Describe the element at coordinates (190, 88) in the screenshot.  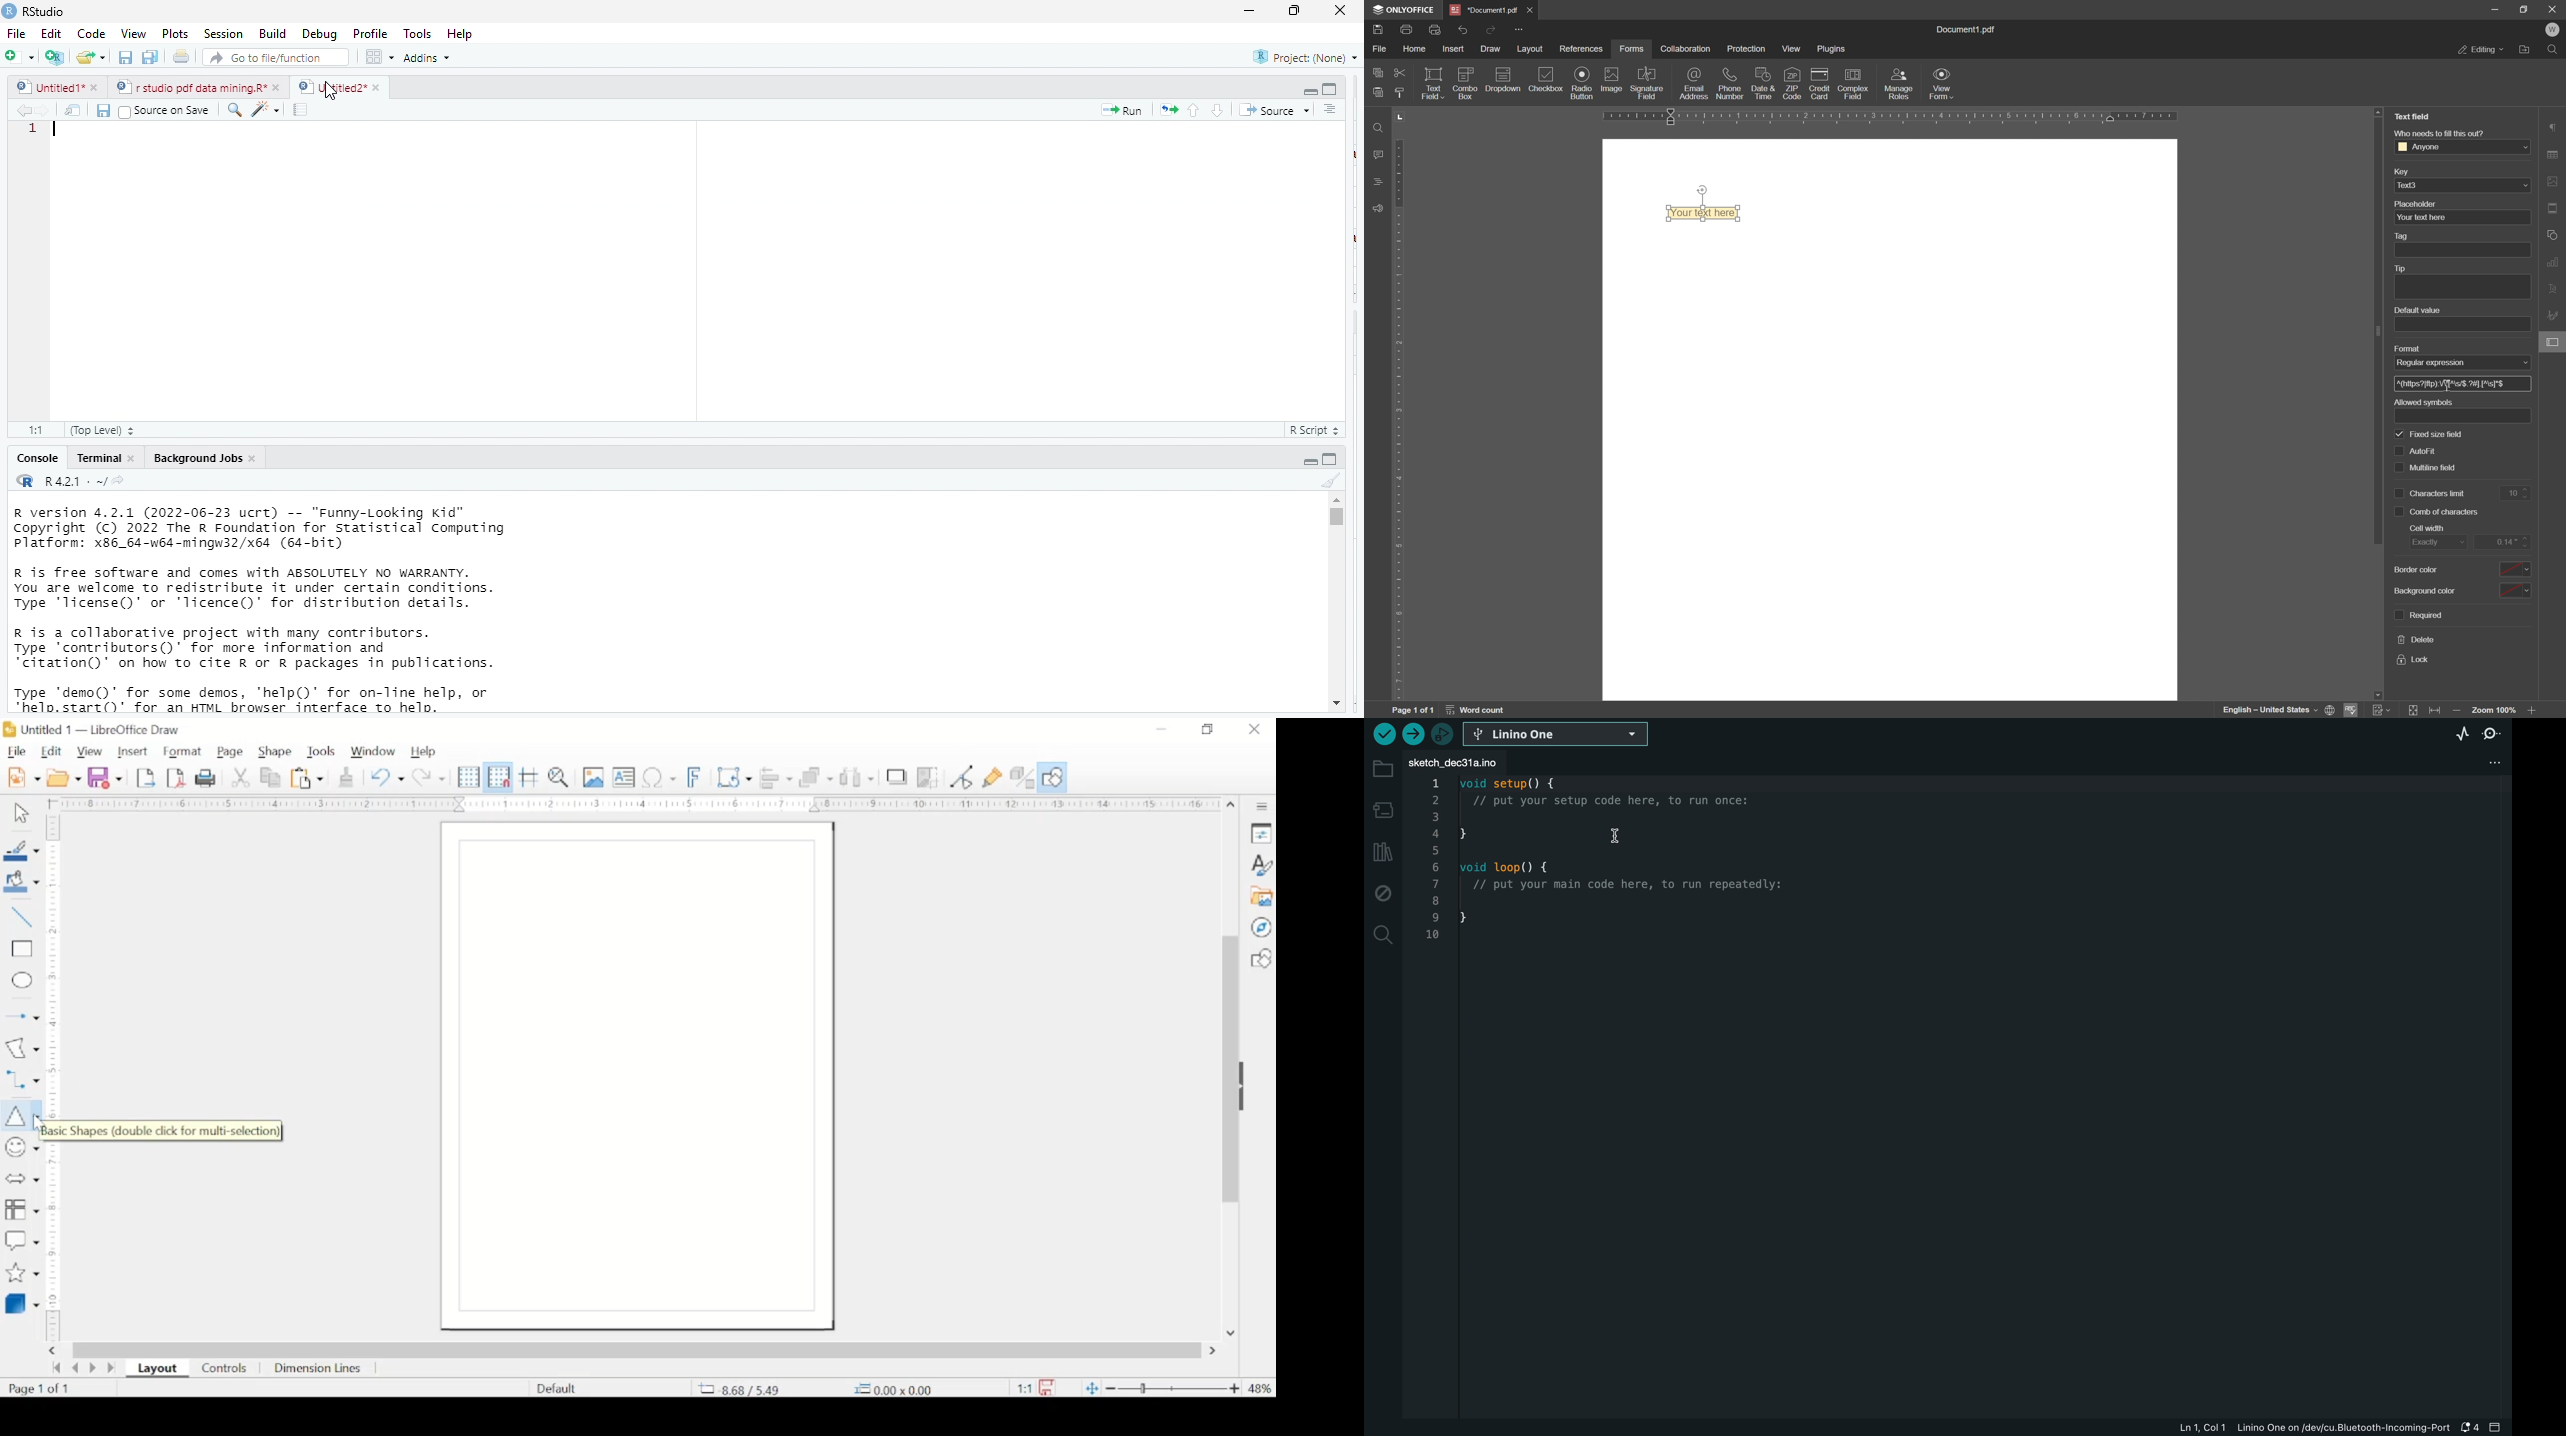
I see `rs studio pdf data mining r` at that location.